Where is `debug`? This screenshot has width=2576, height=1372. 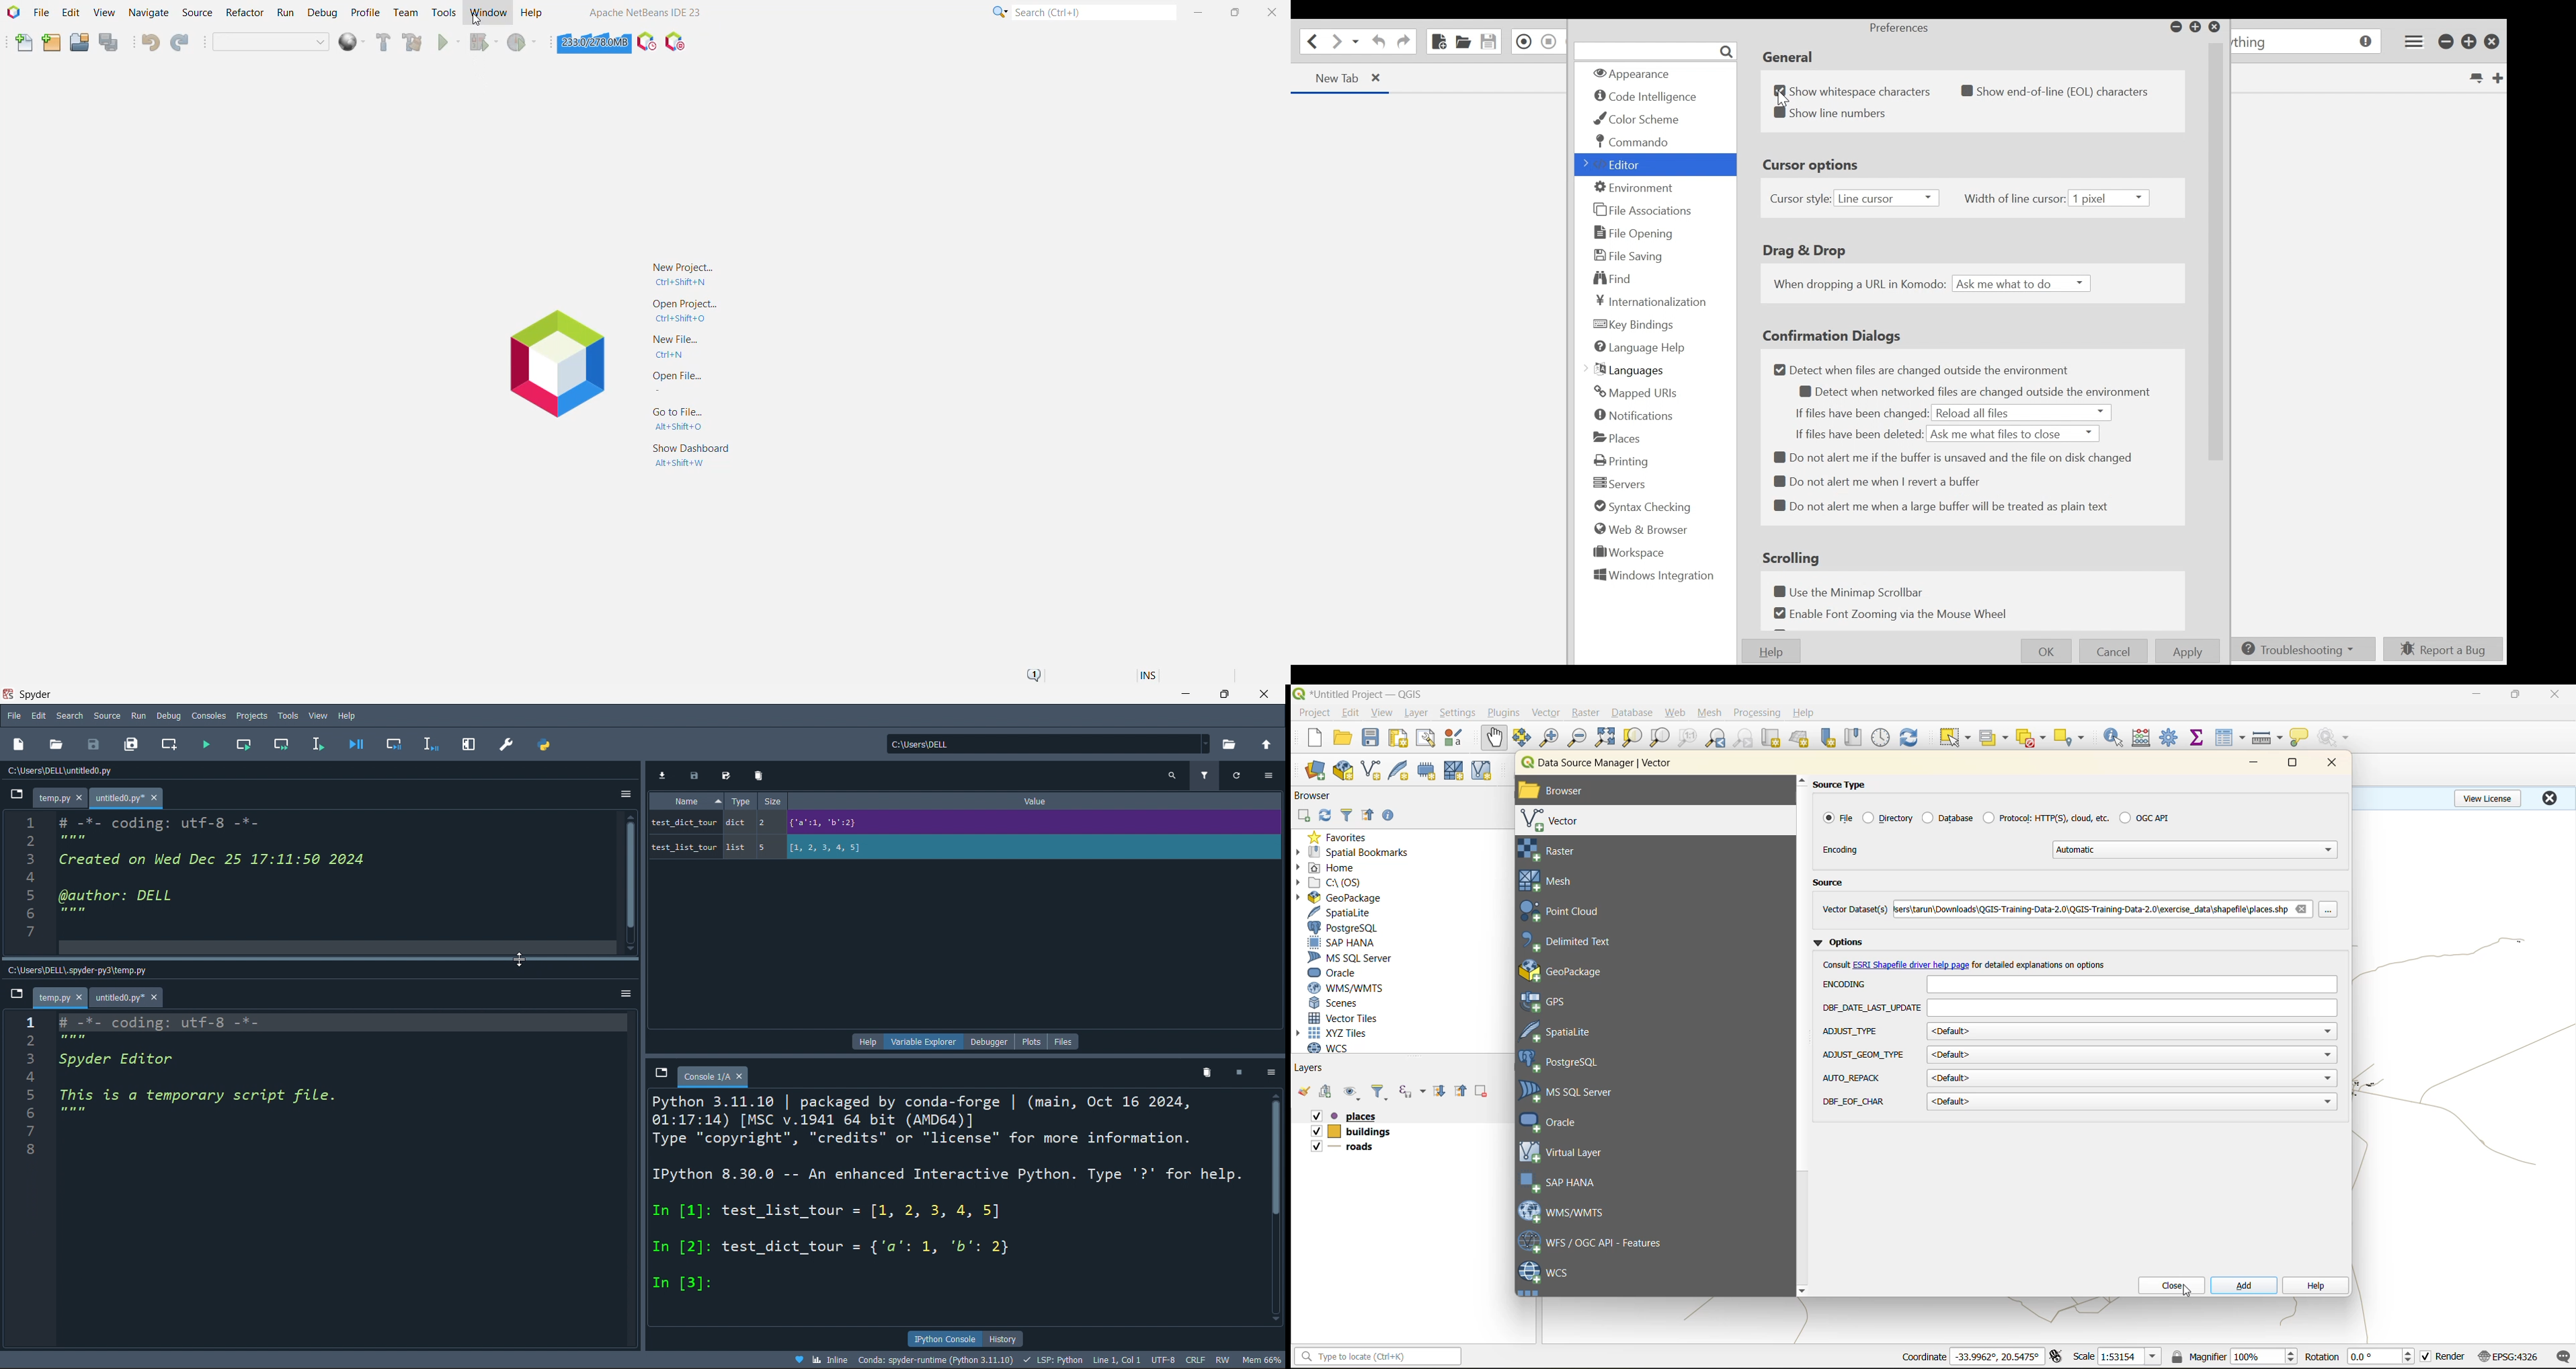
debug is located at coordinates (171, 715).